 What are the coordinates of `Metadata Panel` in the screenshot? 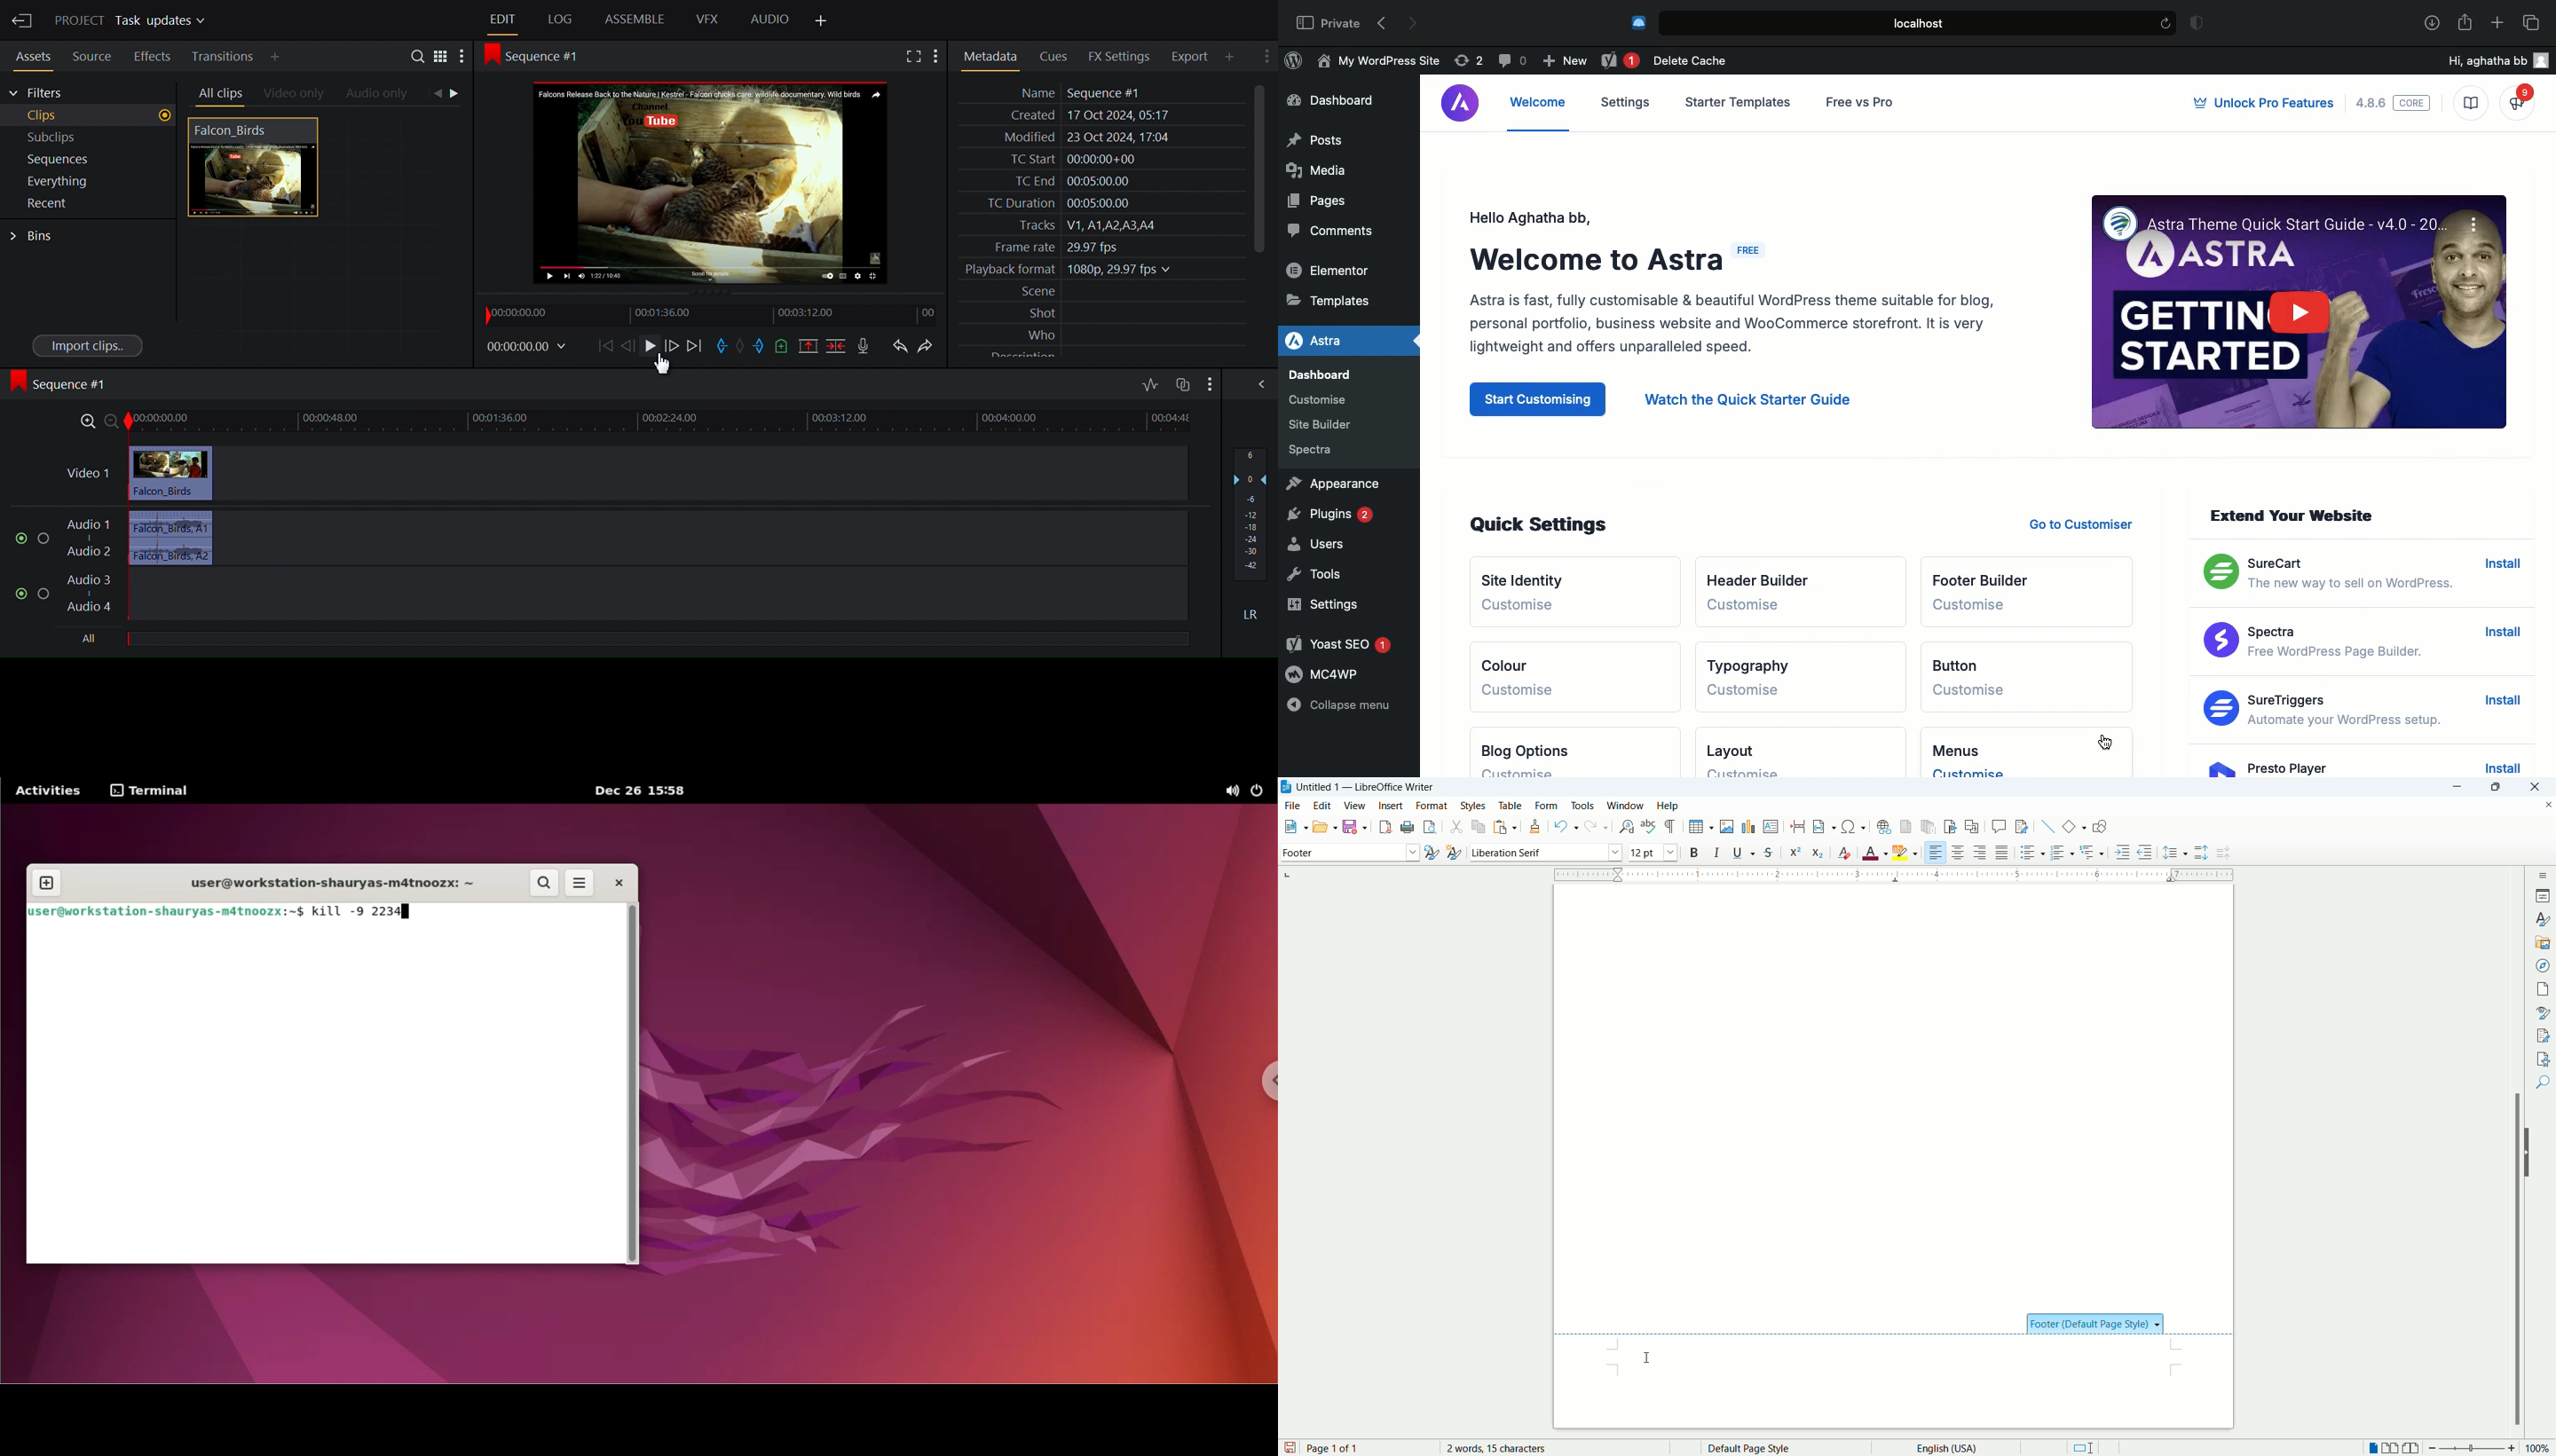 It's located at (990, 57).